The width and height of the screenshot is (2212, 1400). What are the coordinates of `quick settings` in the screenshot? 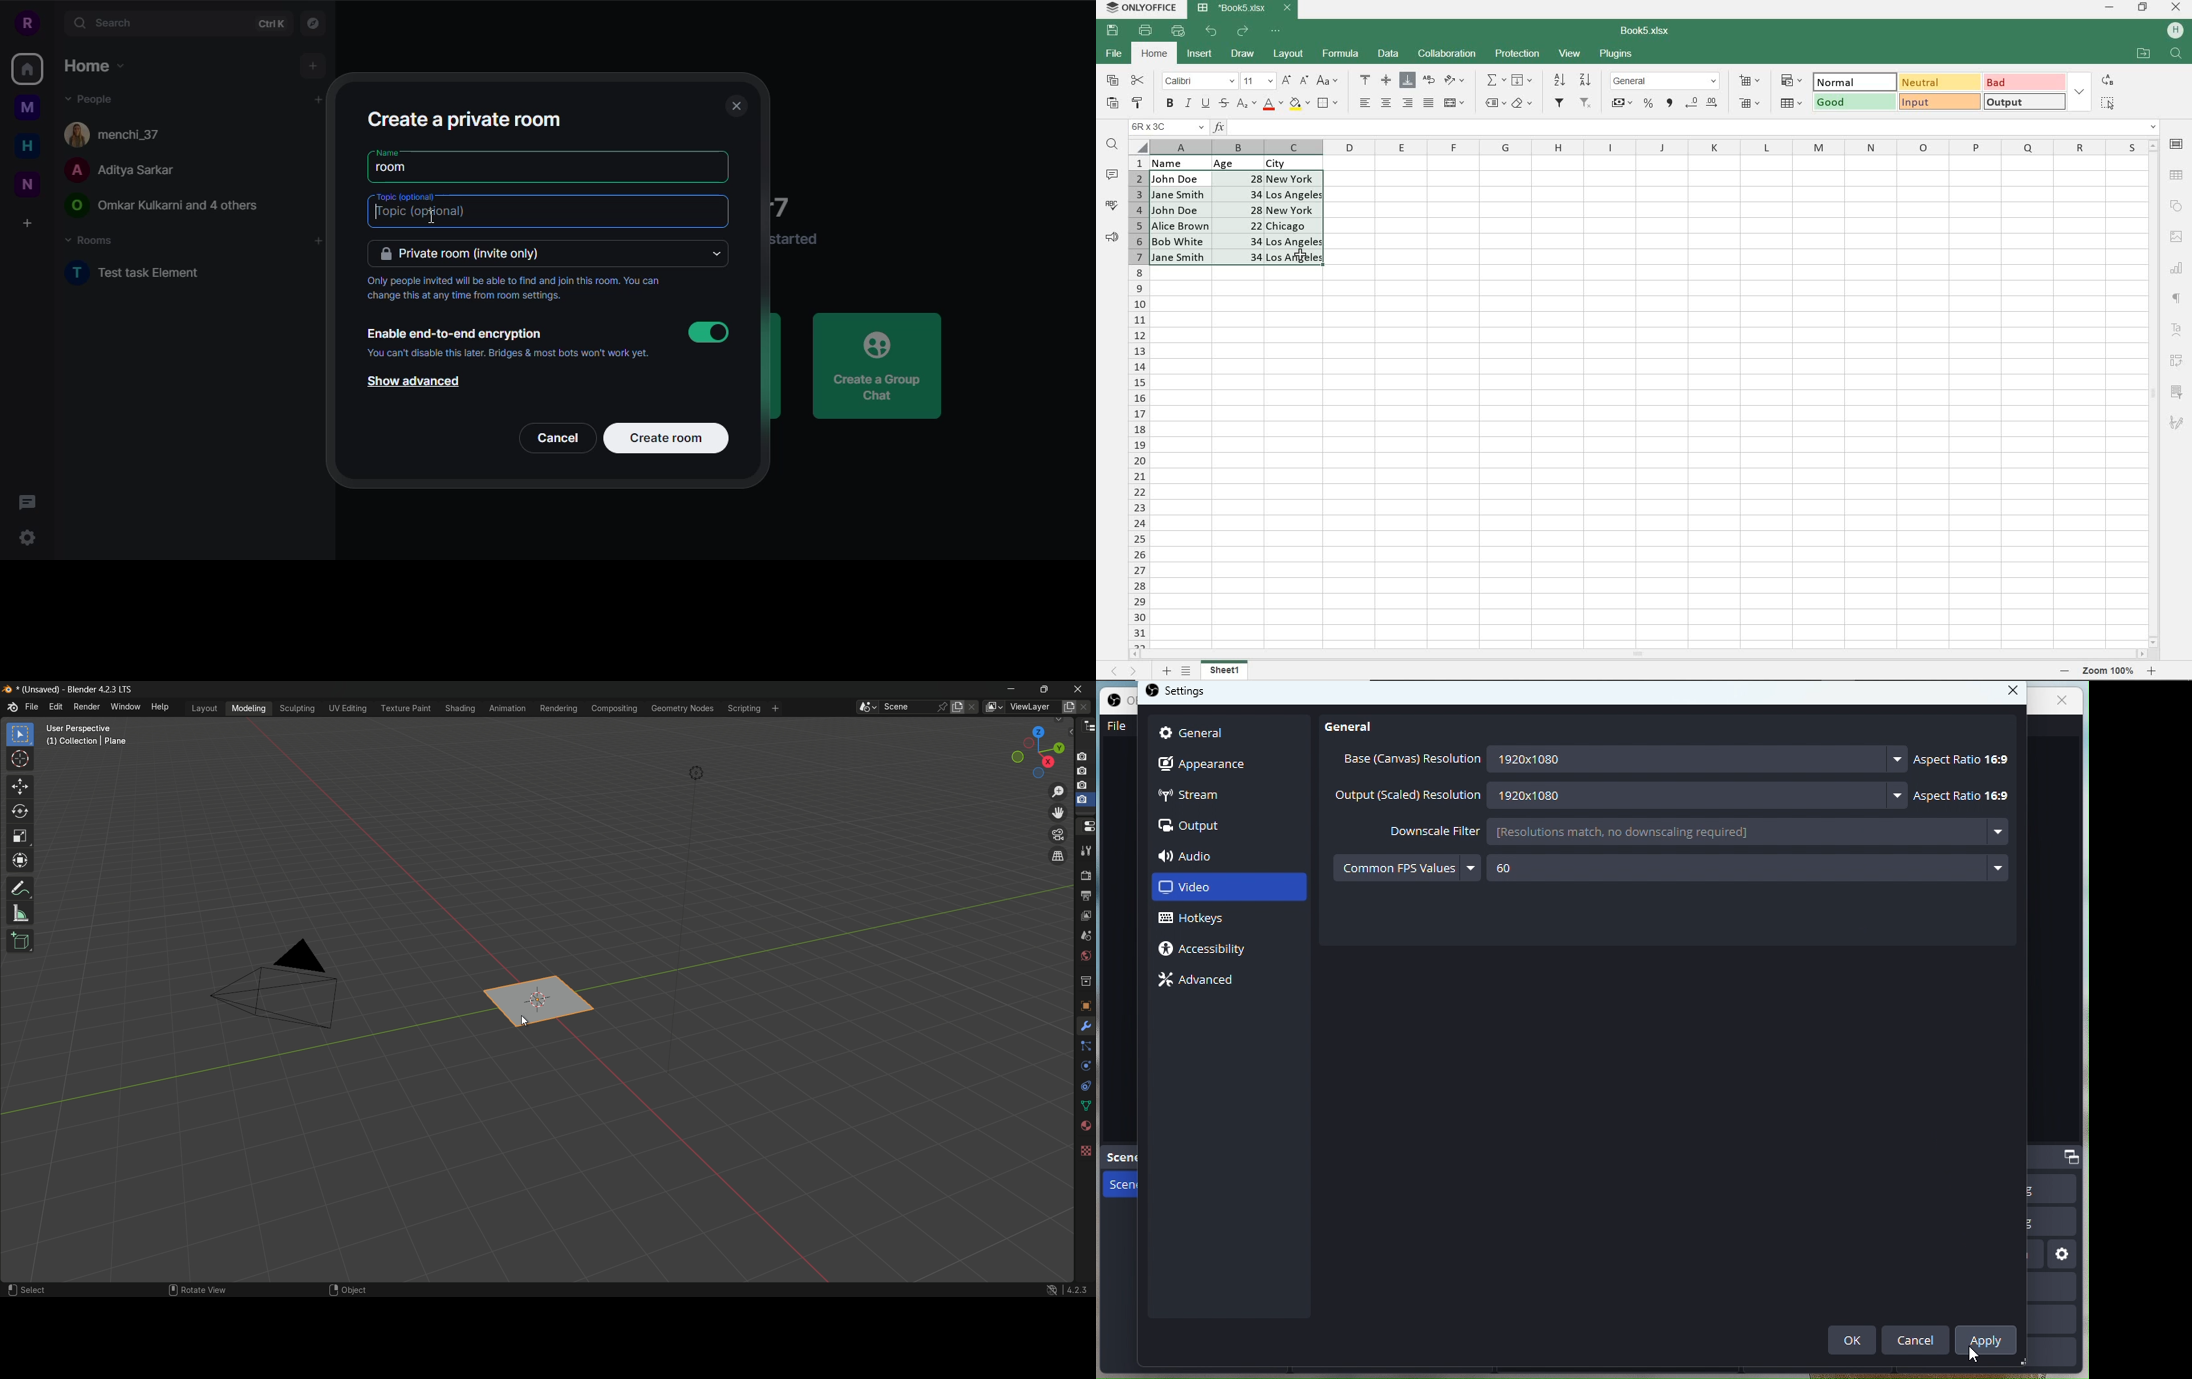 It's located at (28, 540).